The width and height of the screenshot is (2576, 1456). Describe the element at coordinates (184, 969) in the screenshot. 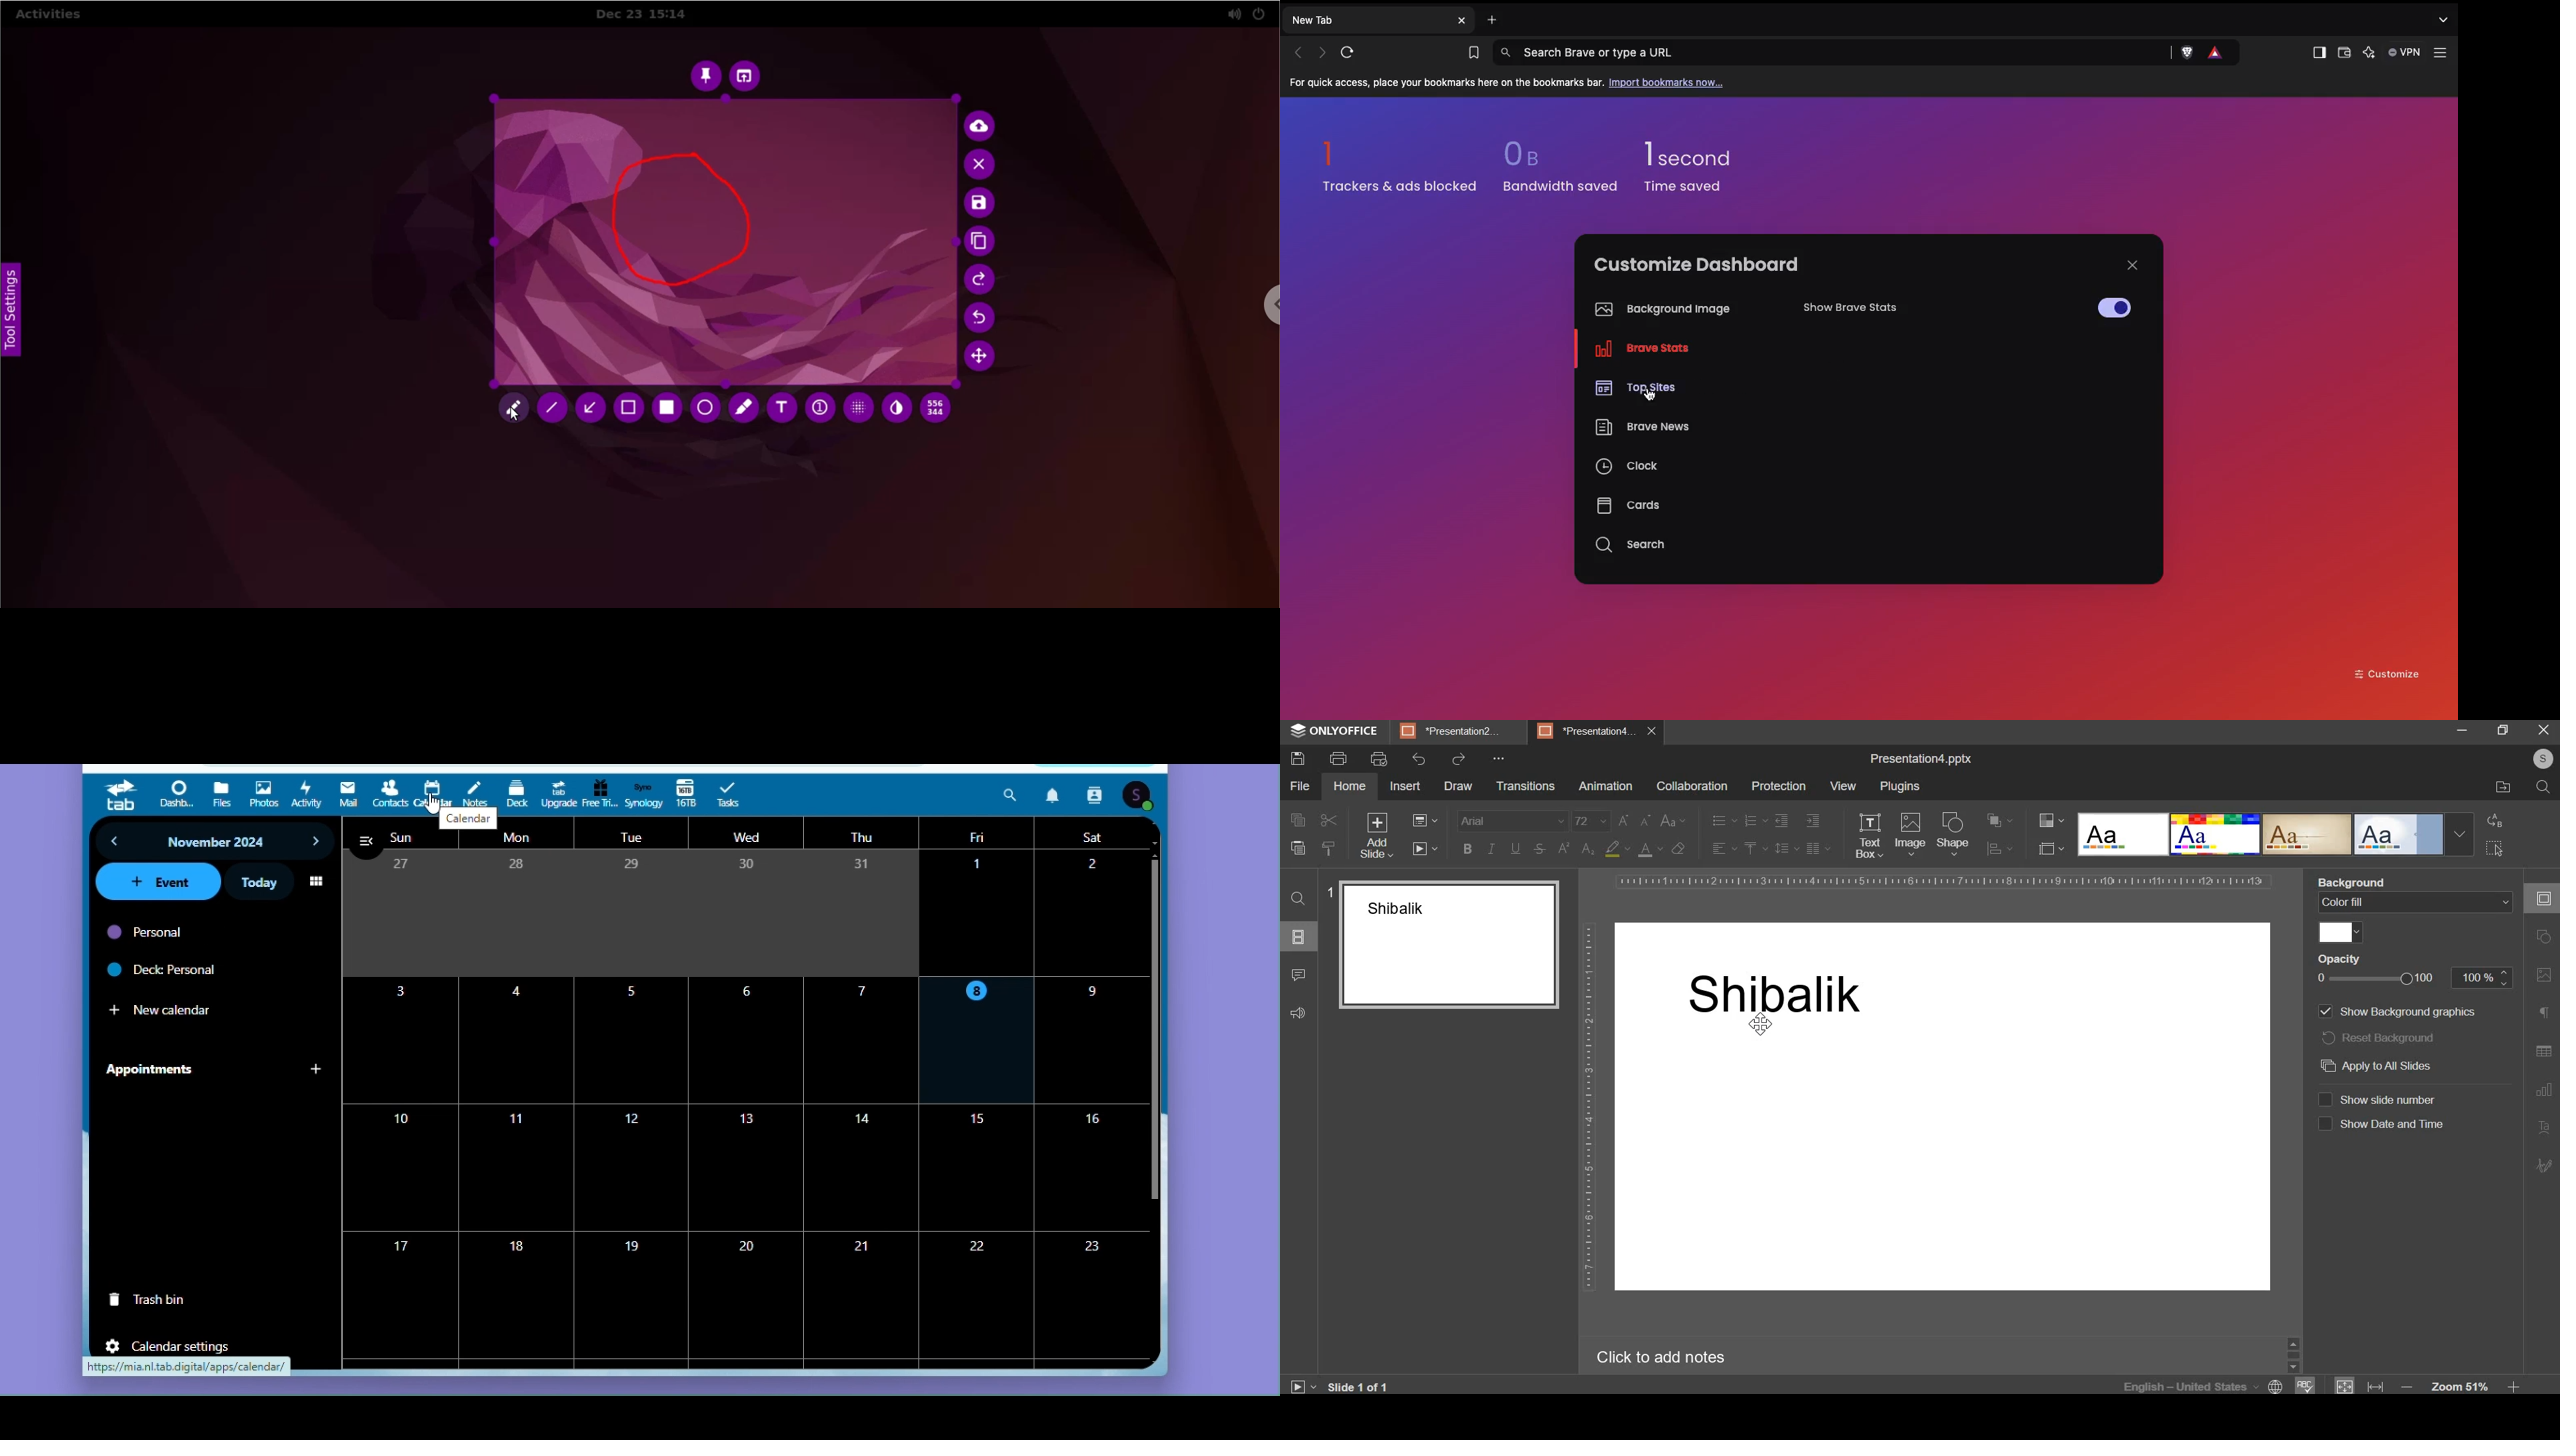

I see `Deck: personal` at that location.